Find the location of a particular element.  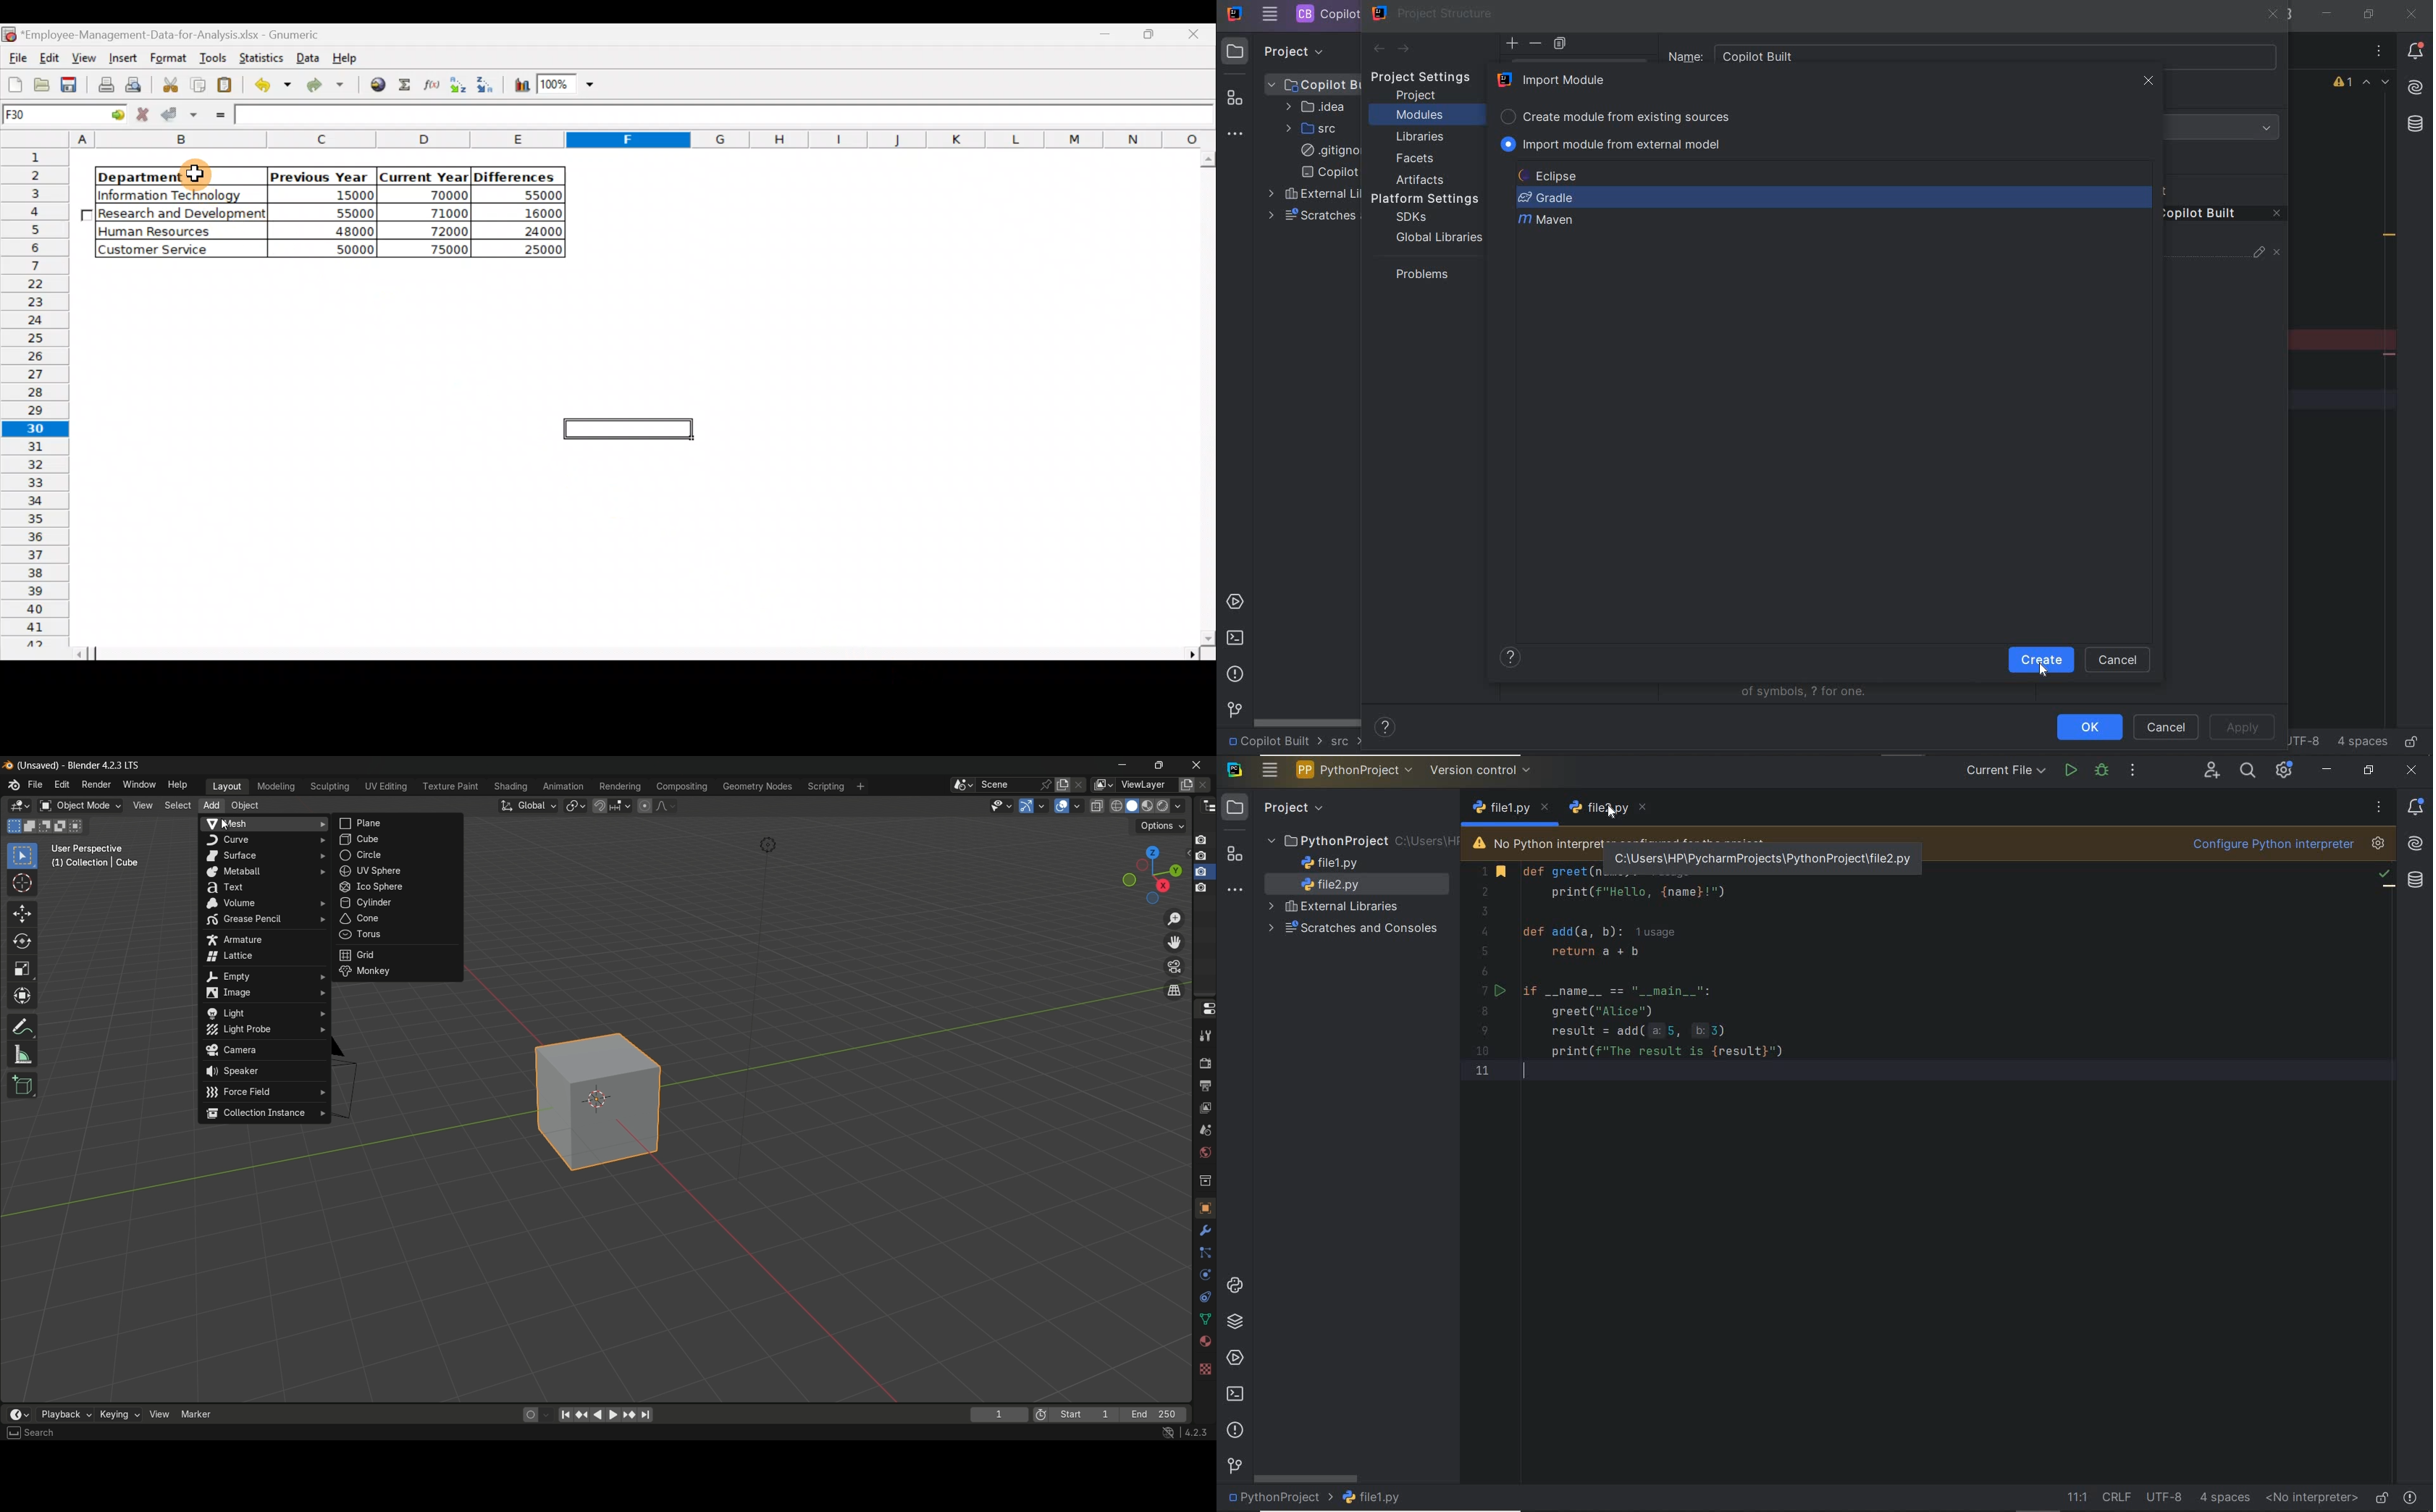

70000 is located at coordinates (437, 195).